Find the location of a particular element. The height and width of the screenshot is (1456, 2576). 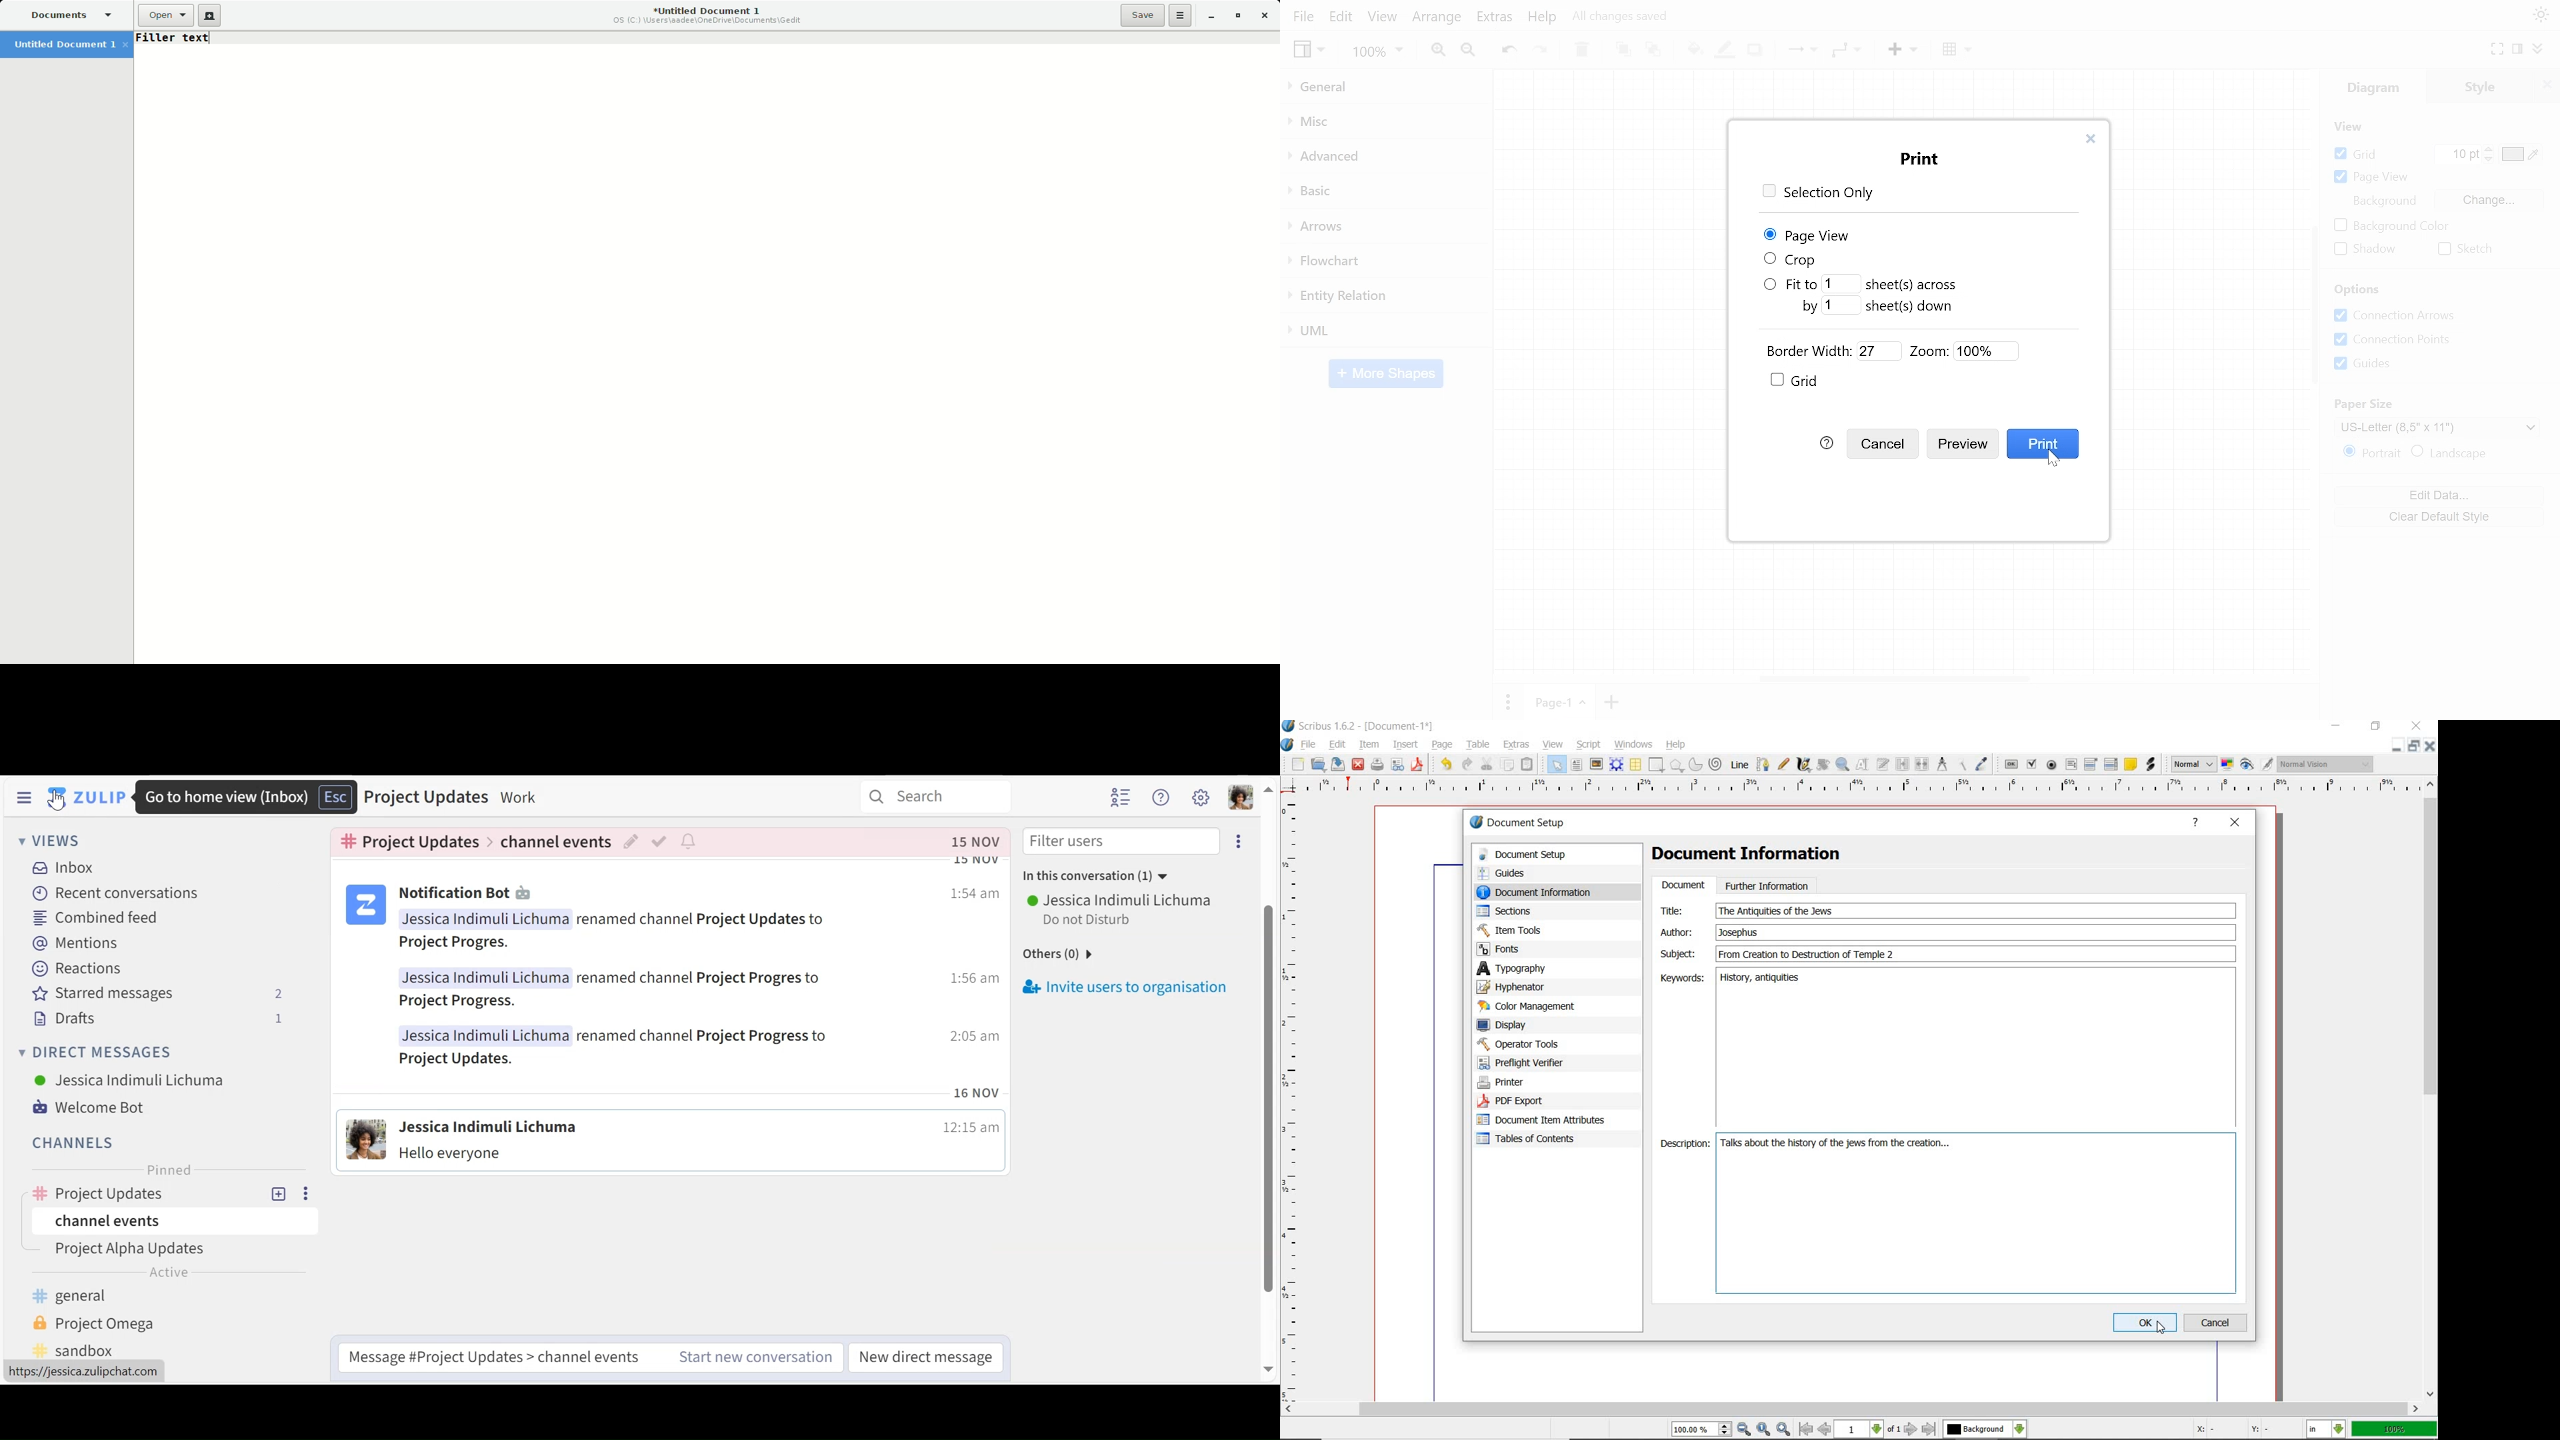

Mentions is located at coordinates (75, 944).